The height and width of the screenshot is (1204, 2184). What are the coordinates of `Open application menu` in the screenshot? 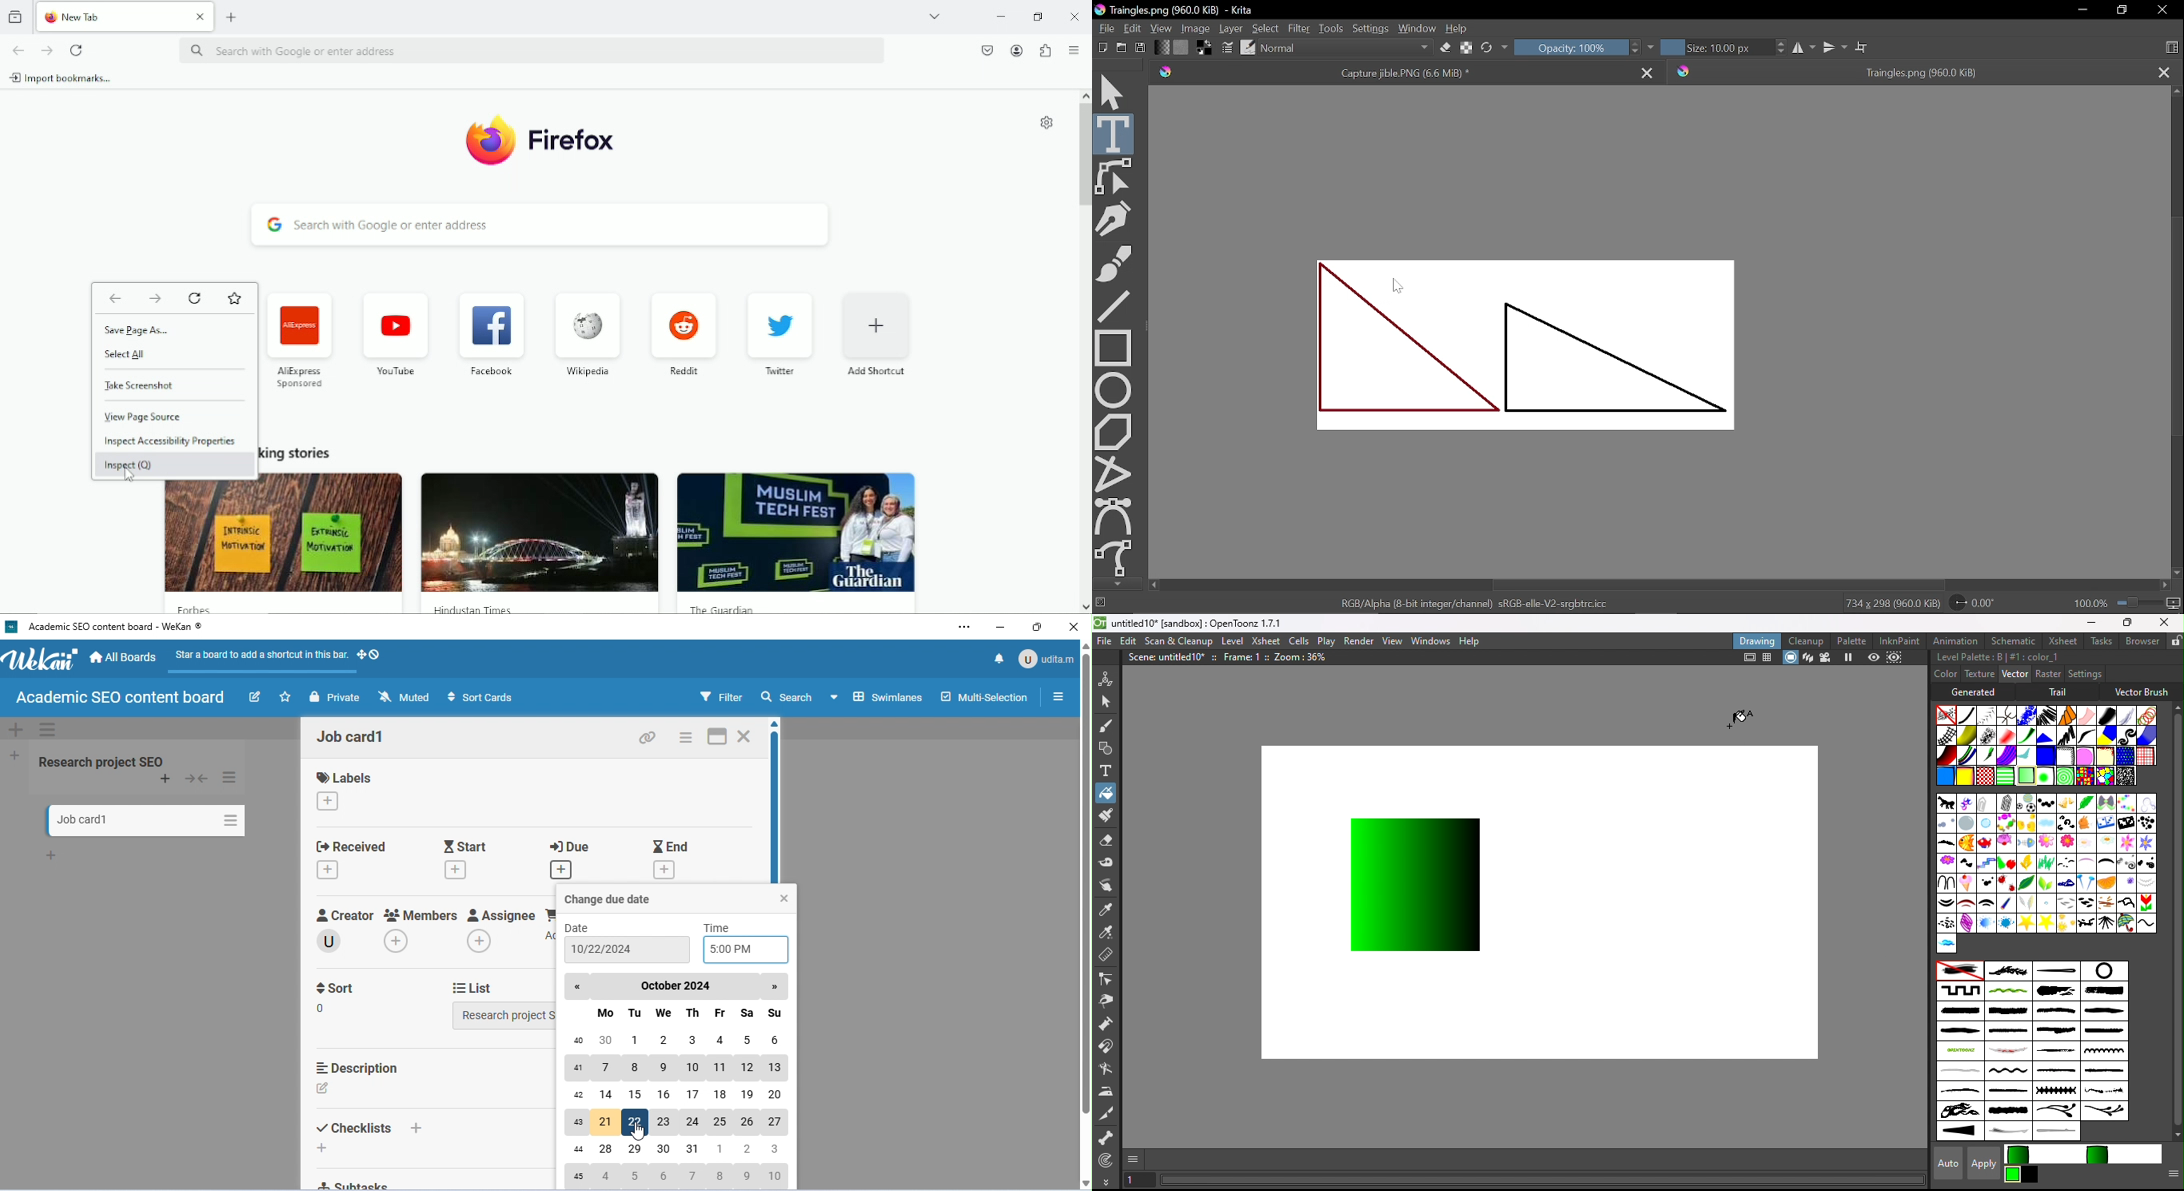 It's located at (1073, 49).